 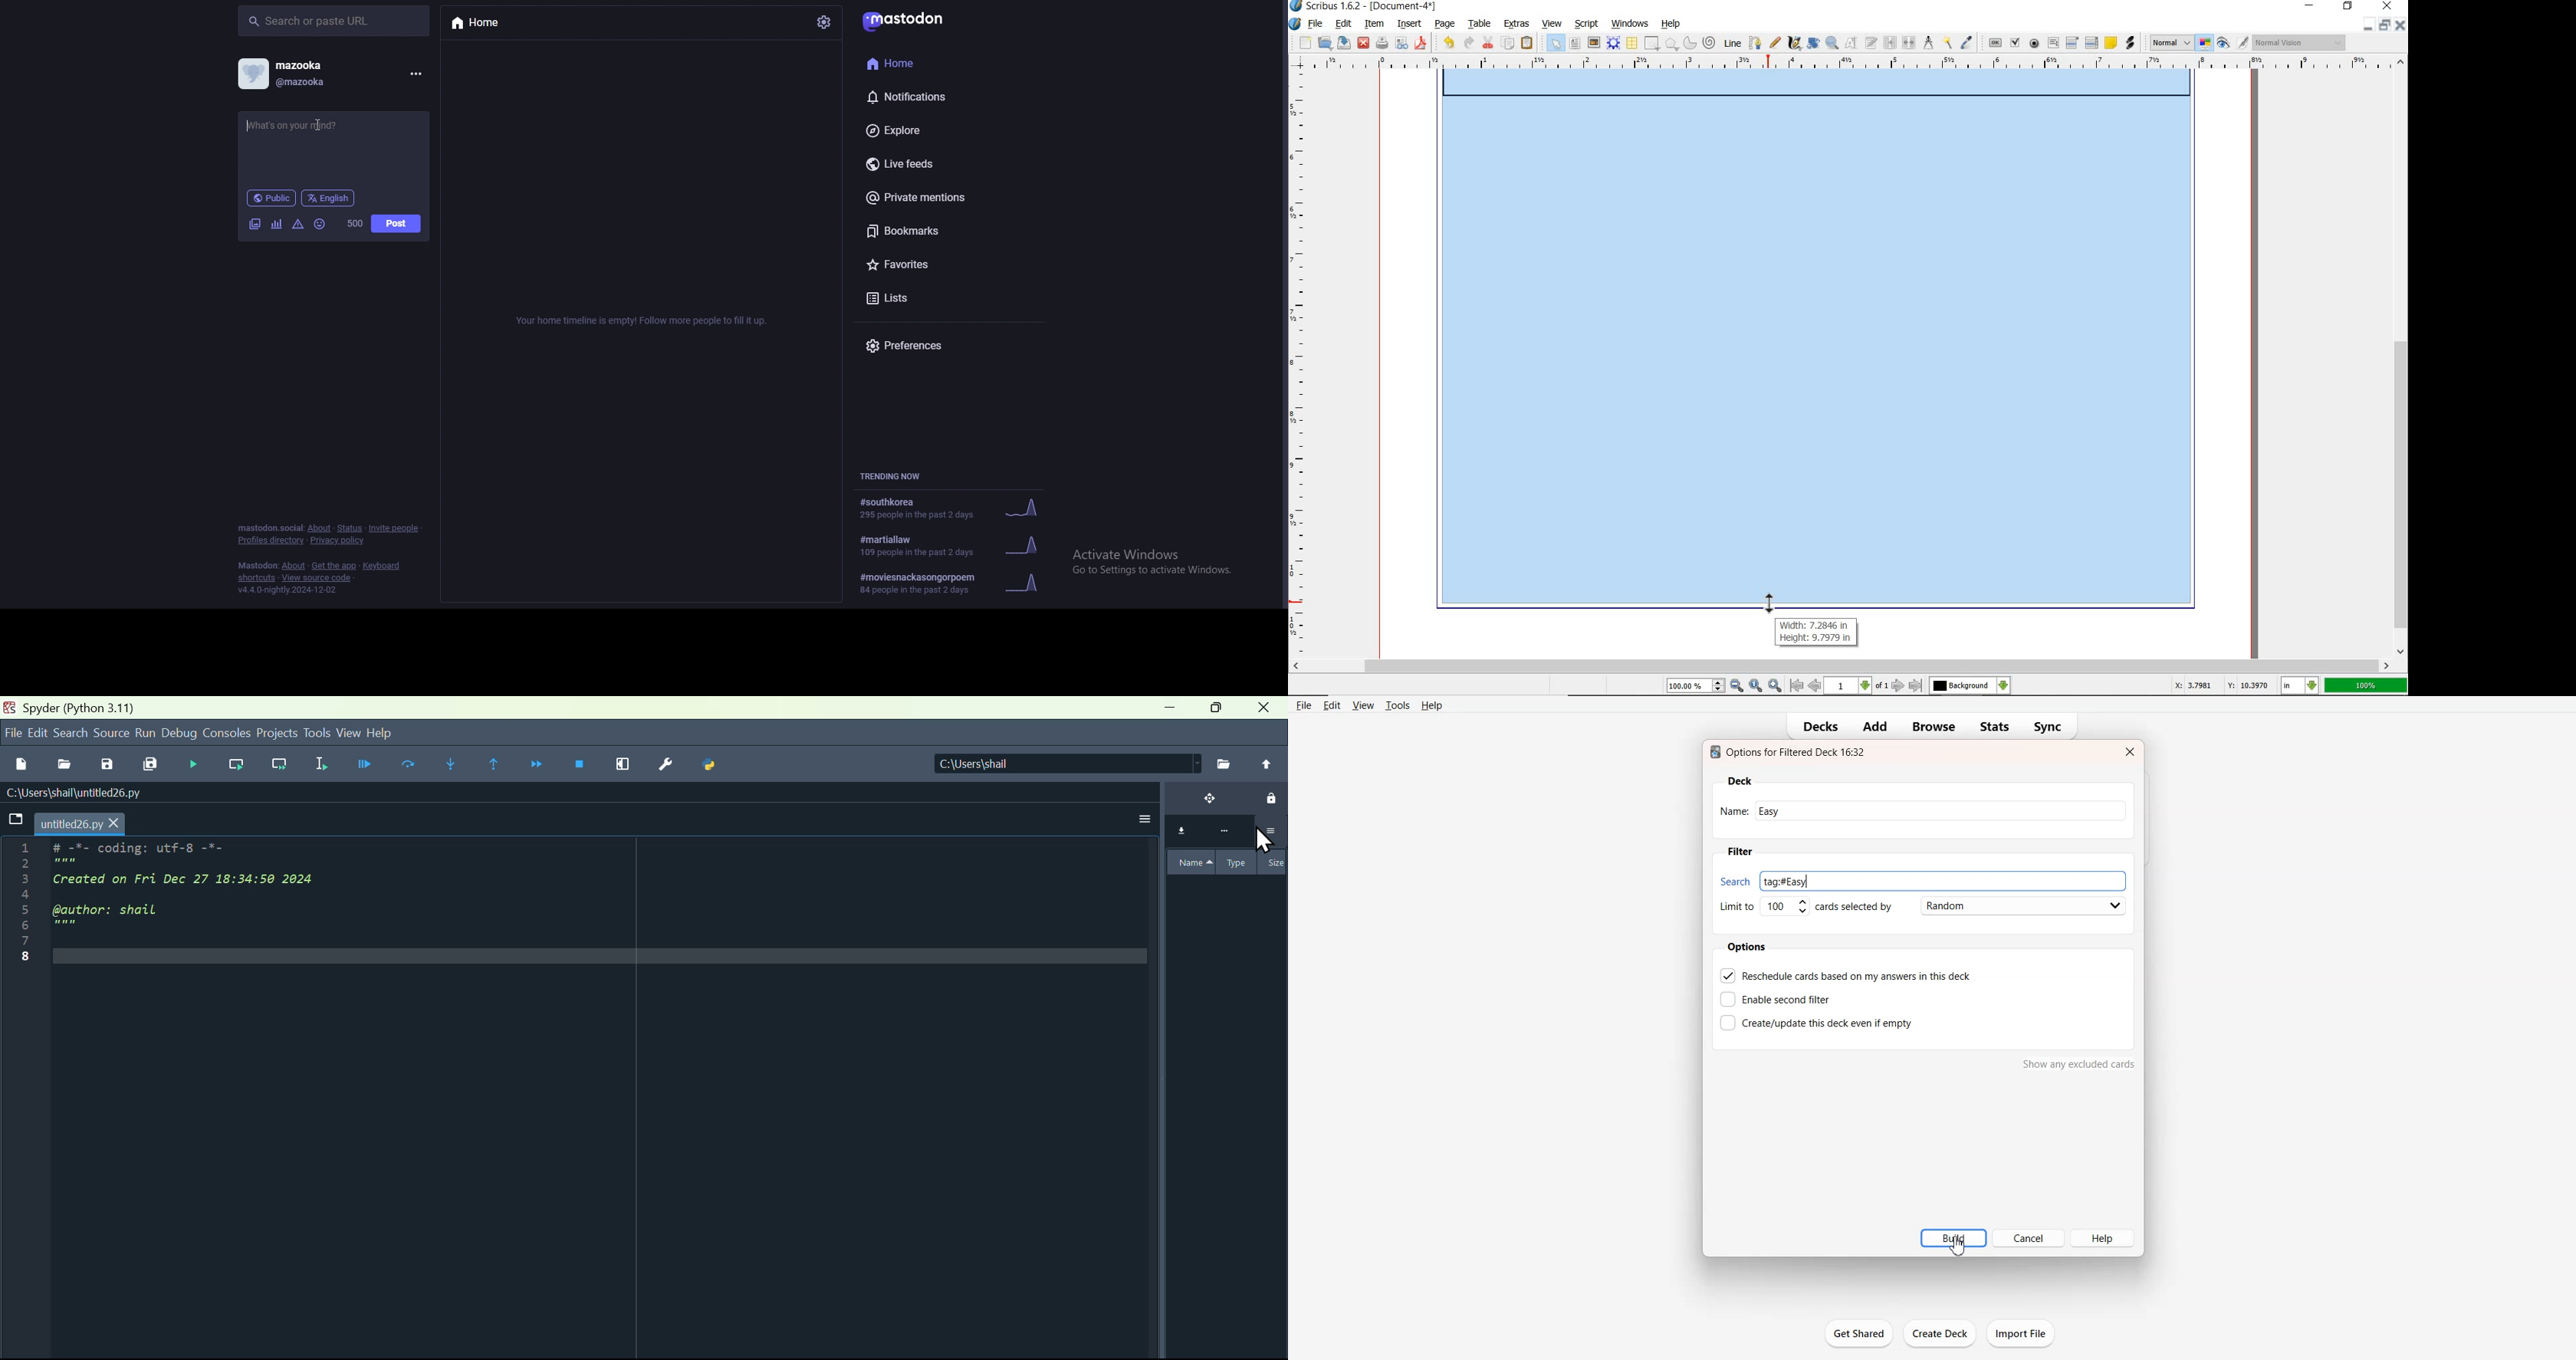 What do you see at coordinates (1850, 43) in the screenshot?
I see `edit contents of frame` at bounding box center [1850, 43].